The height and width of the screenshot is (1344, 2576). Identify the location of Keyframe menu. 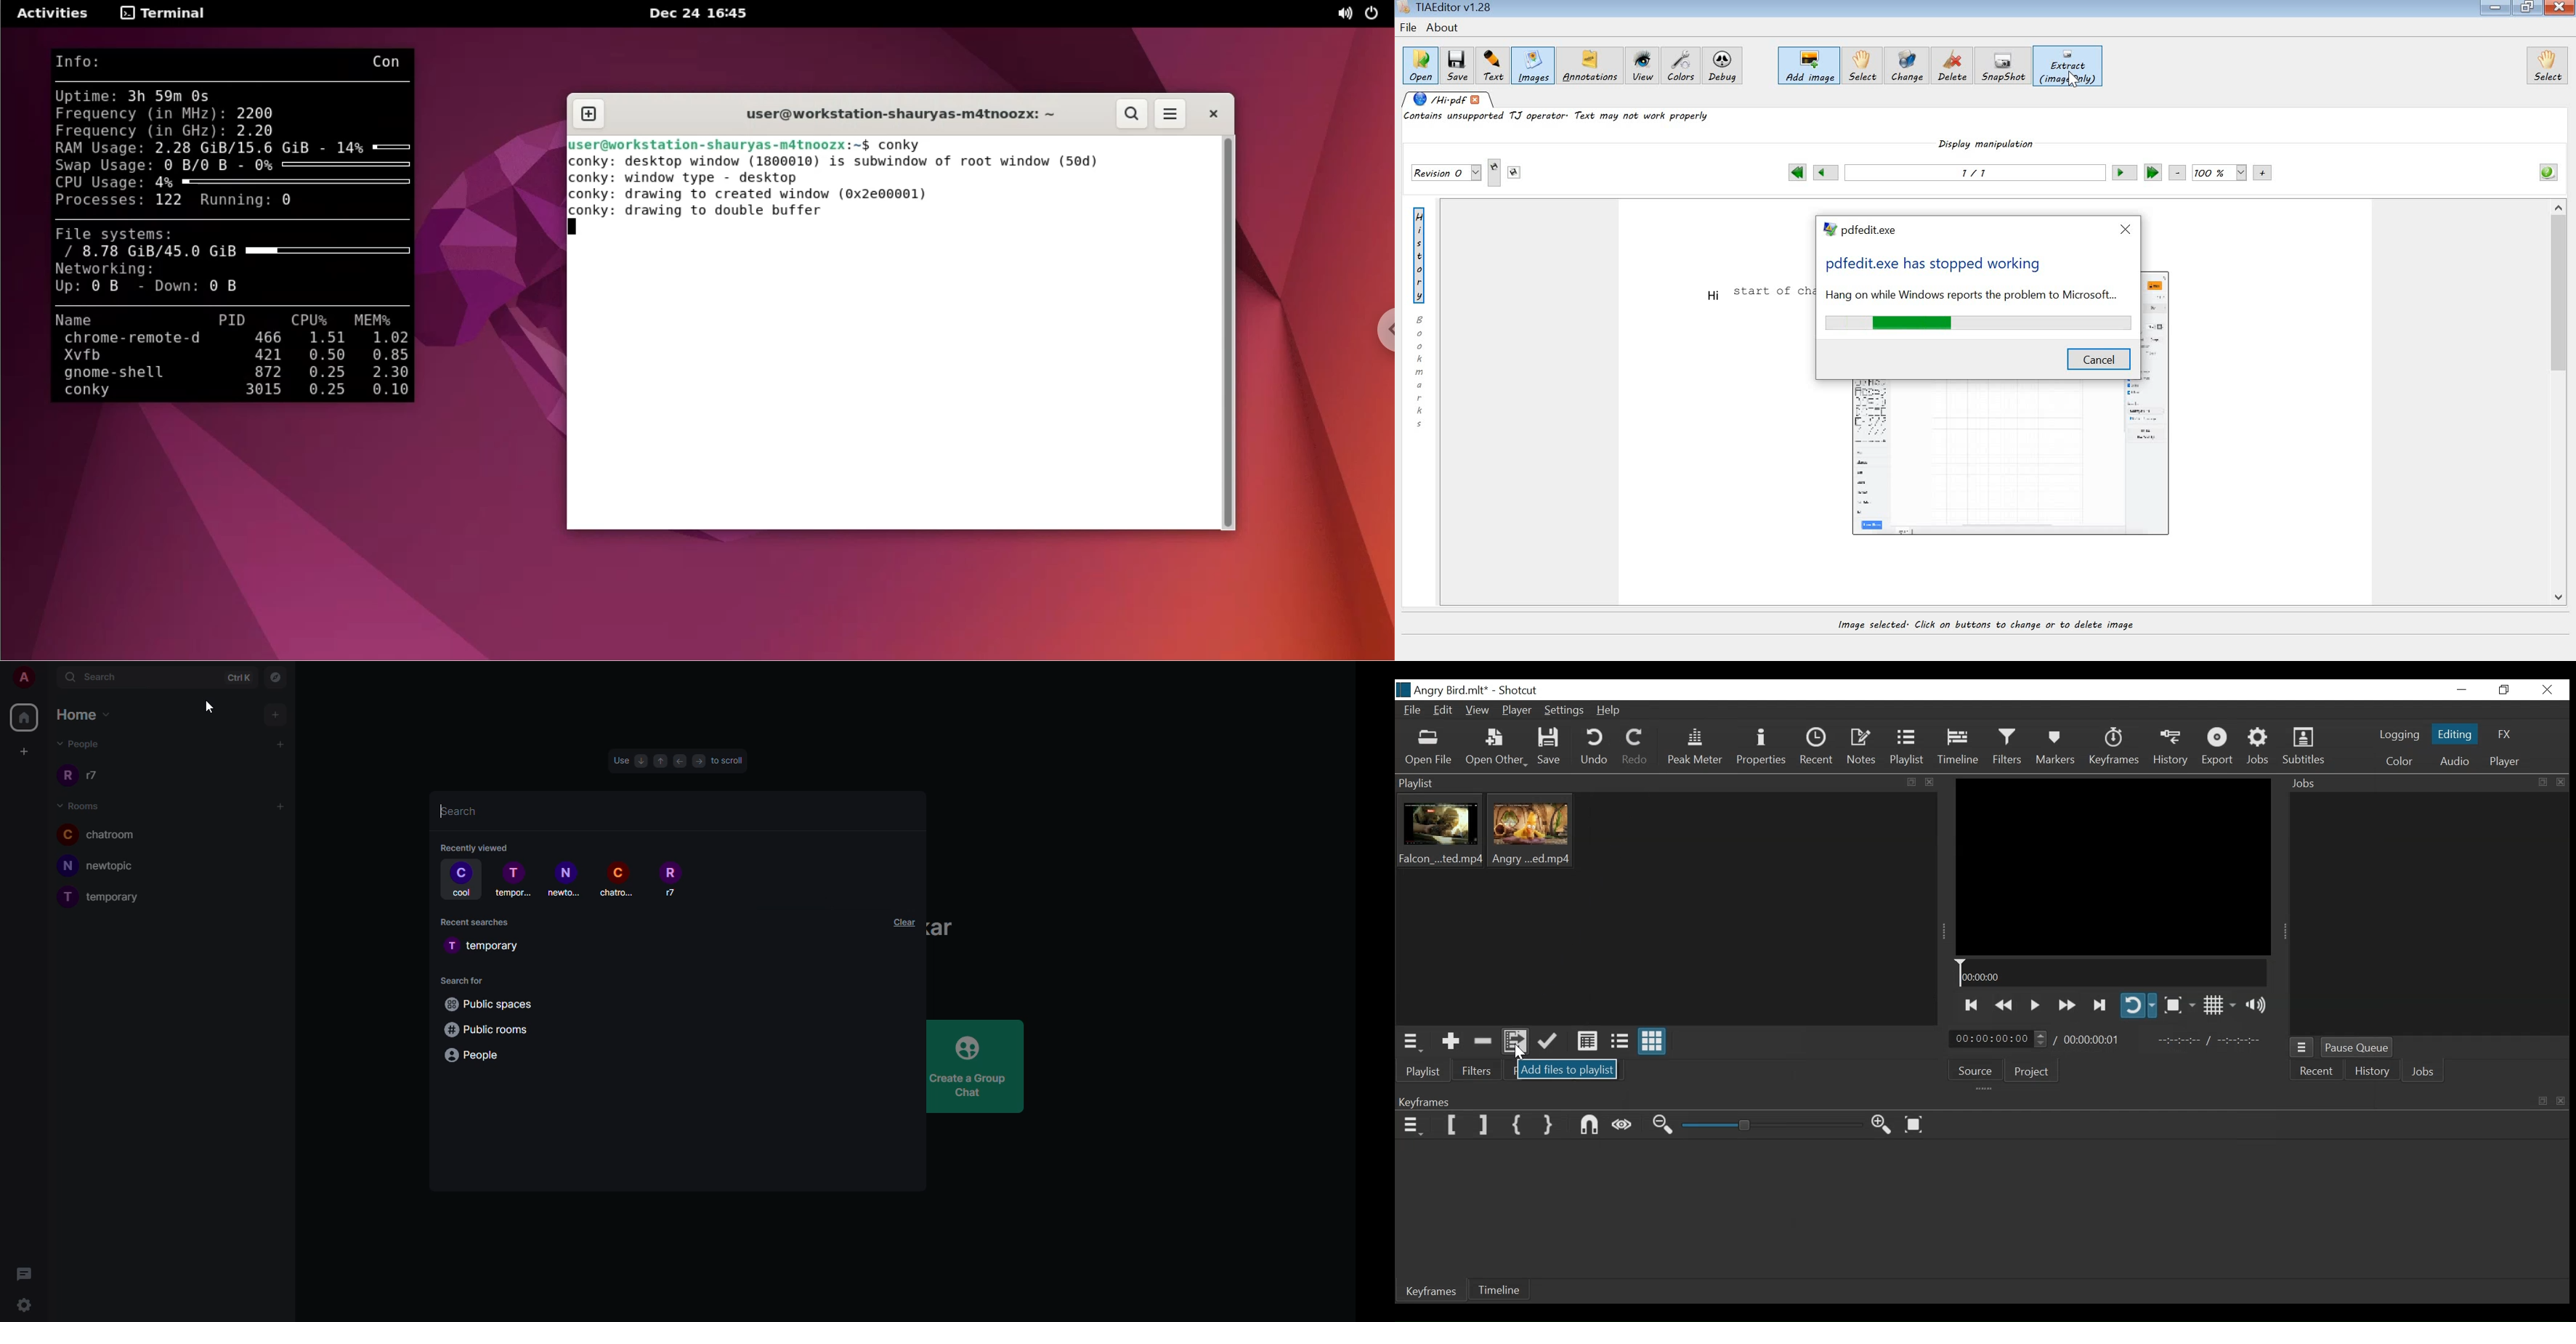
(1411, 1127).